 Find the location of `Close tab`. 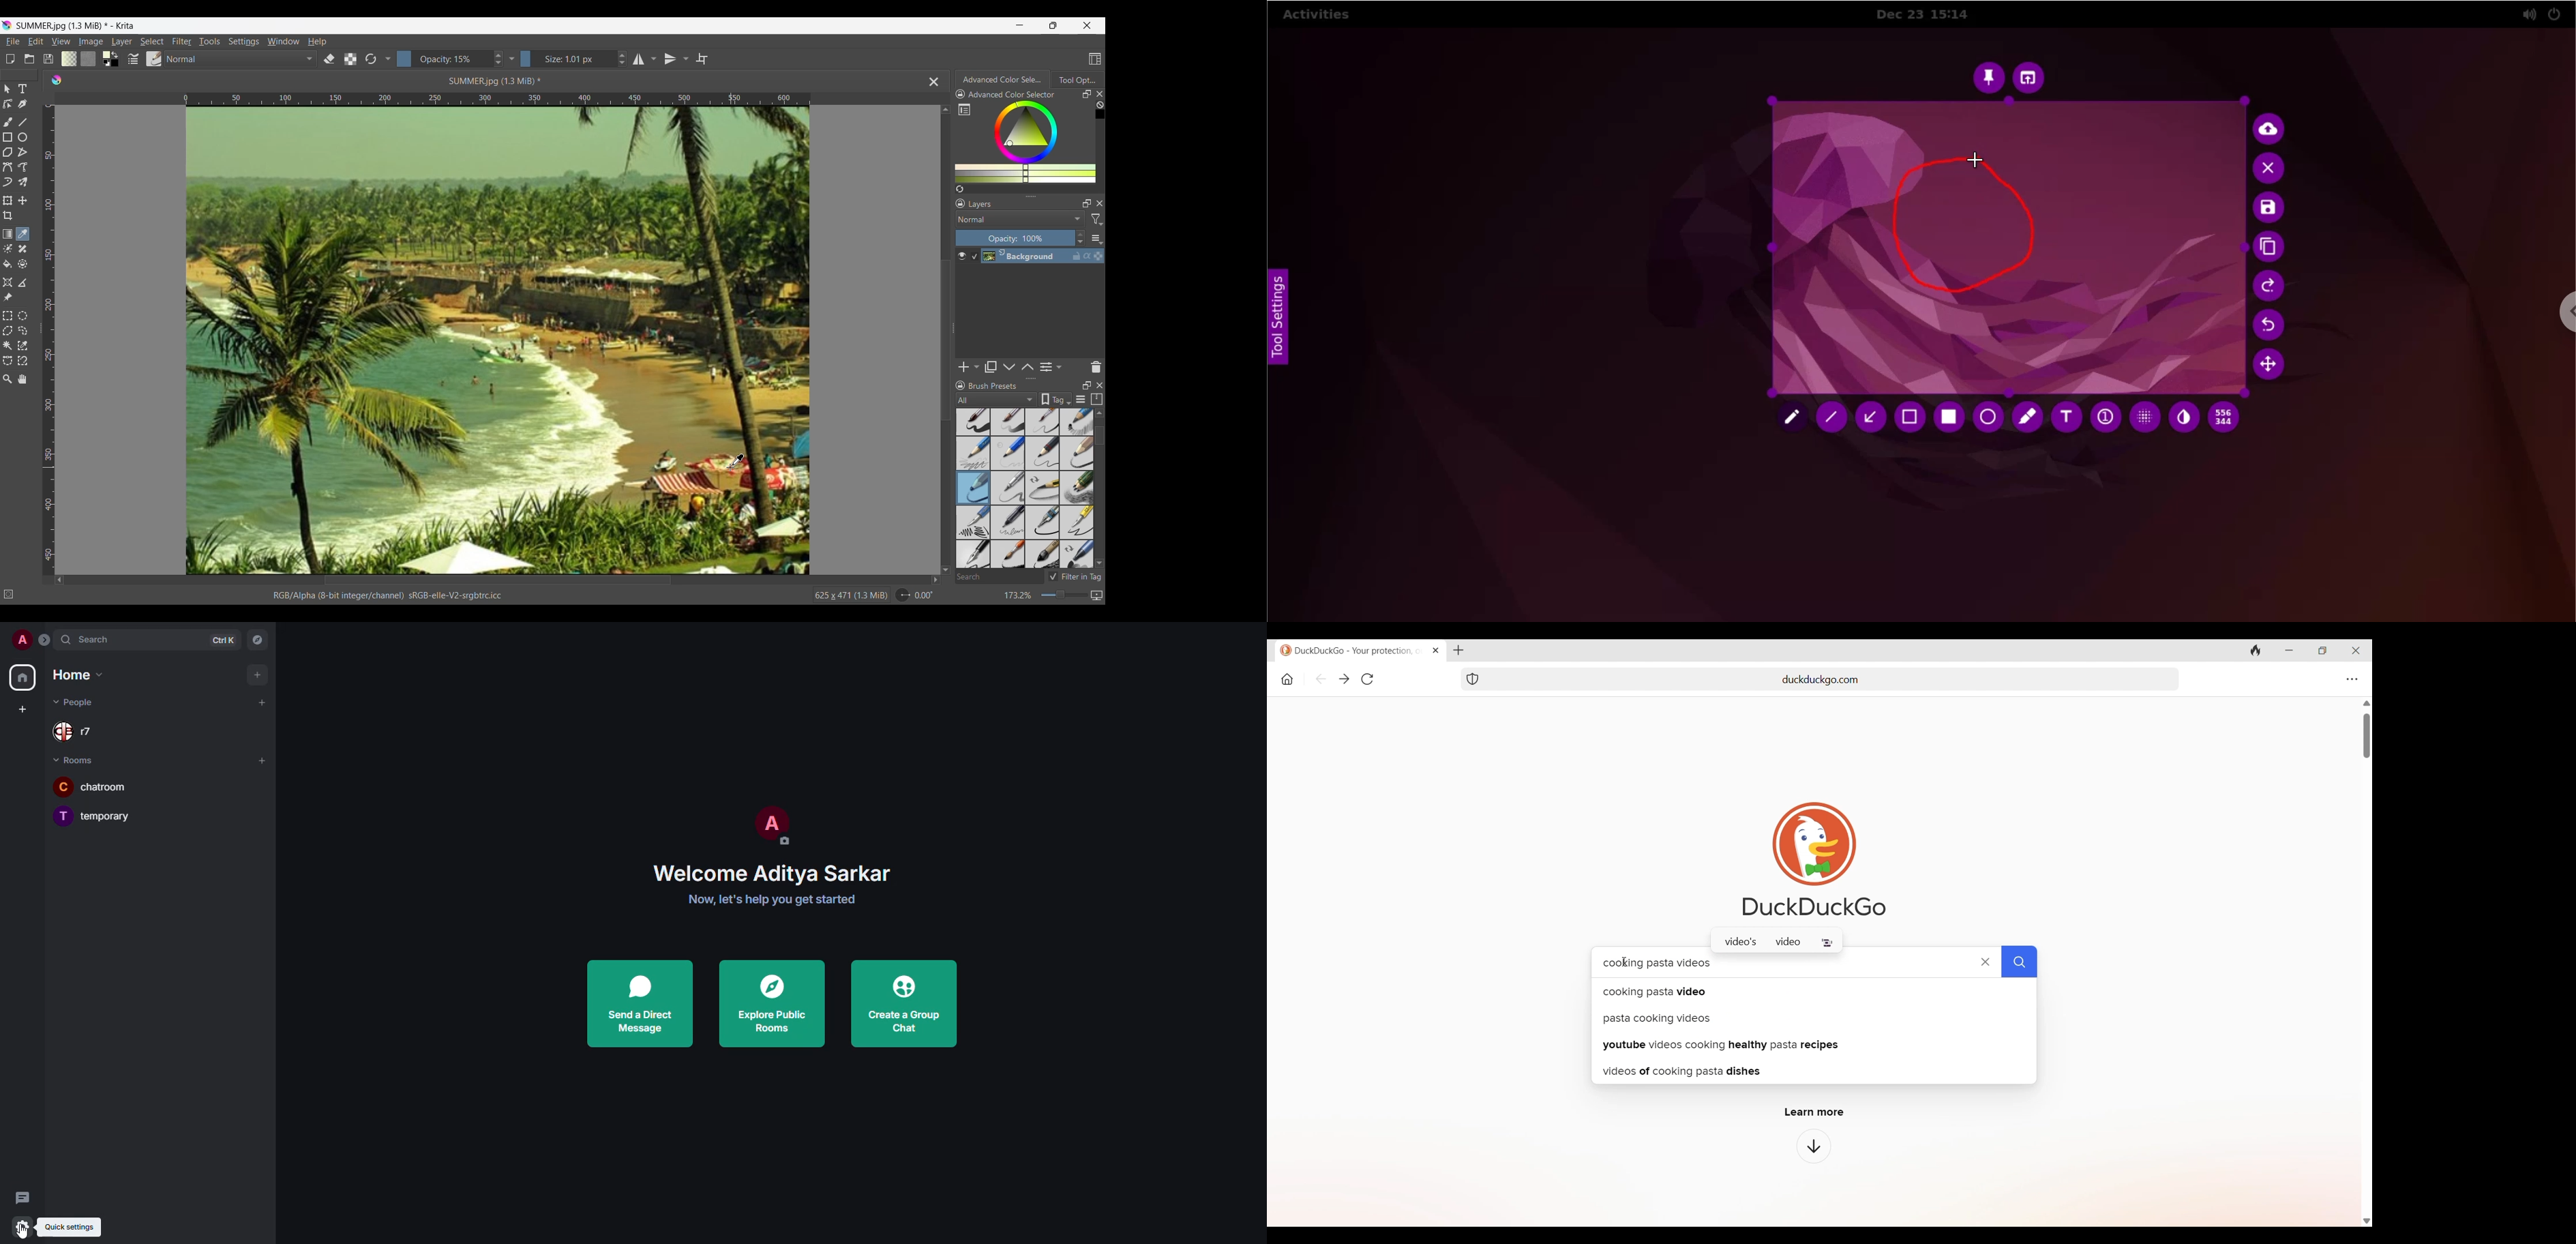

Close tab is located at coordinates (1435, 650).